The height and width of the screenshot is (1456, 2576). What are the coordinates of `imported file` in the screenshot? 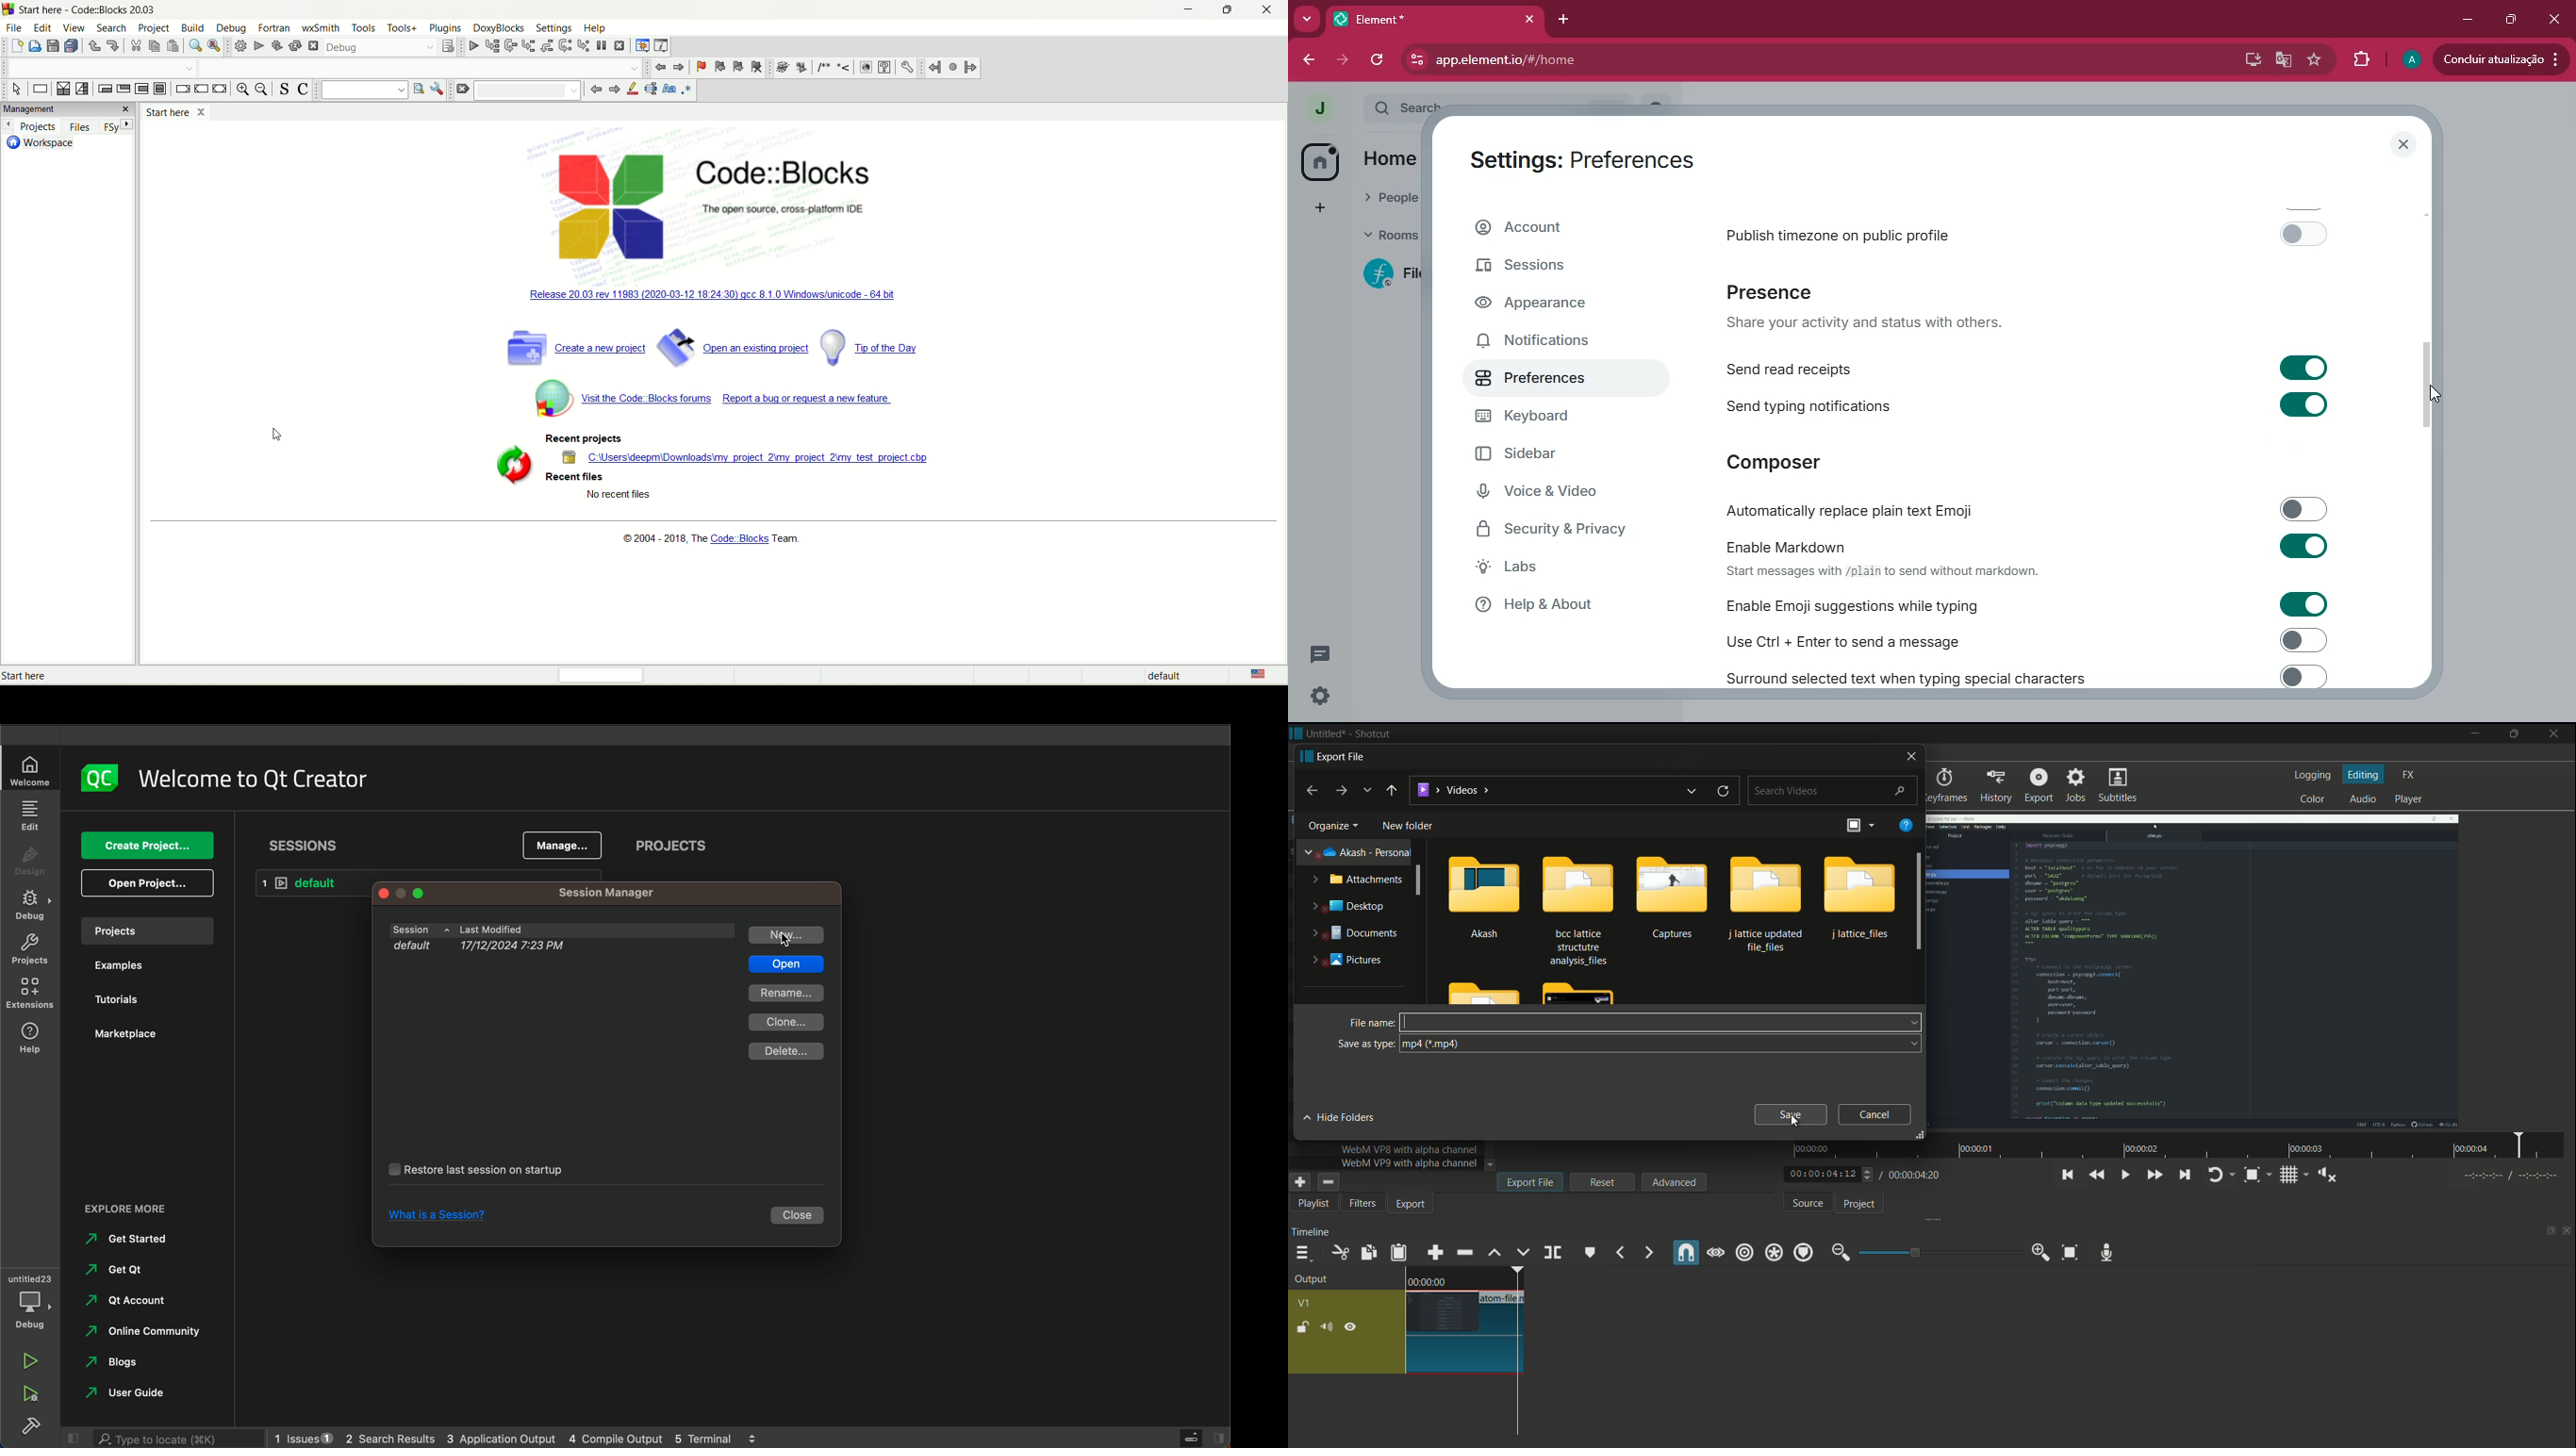 It's located at (2192, 972).